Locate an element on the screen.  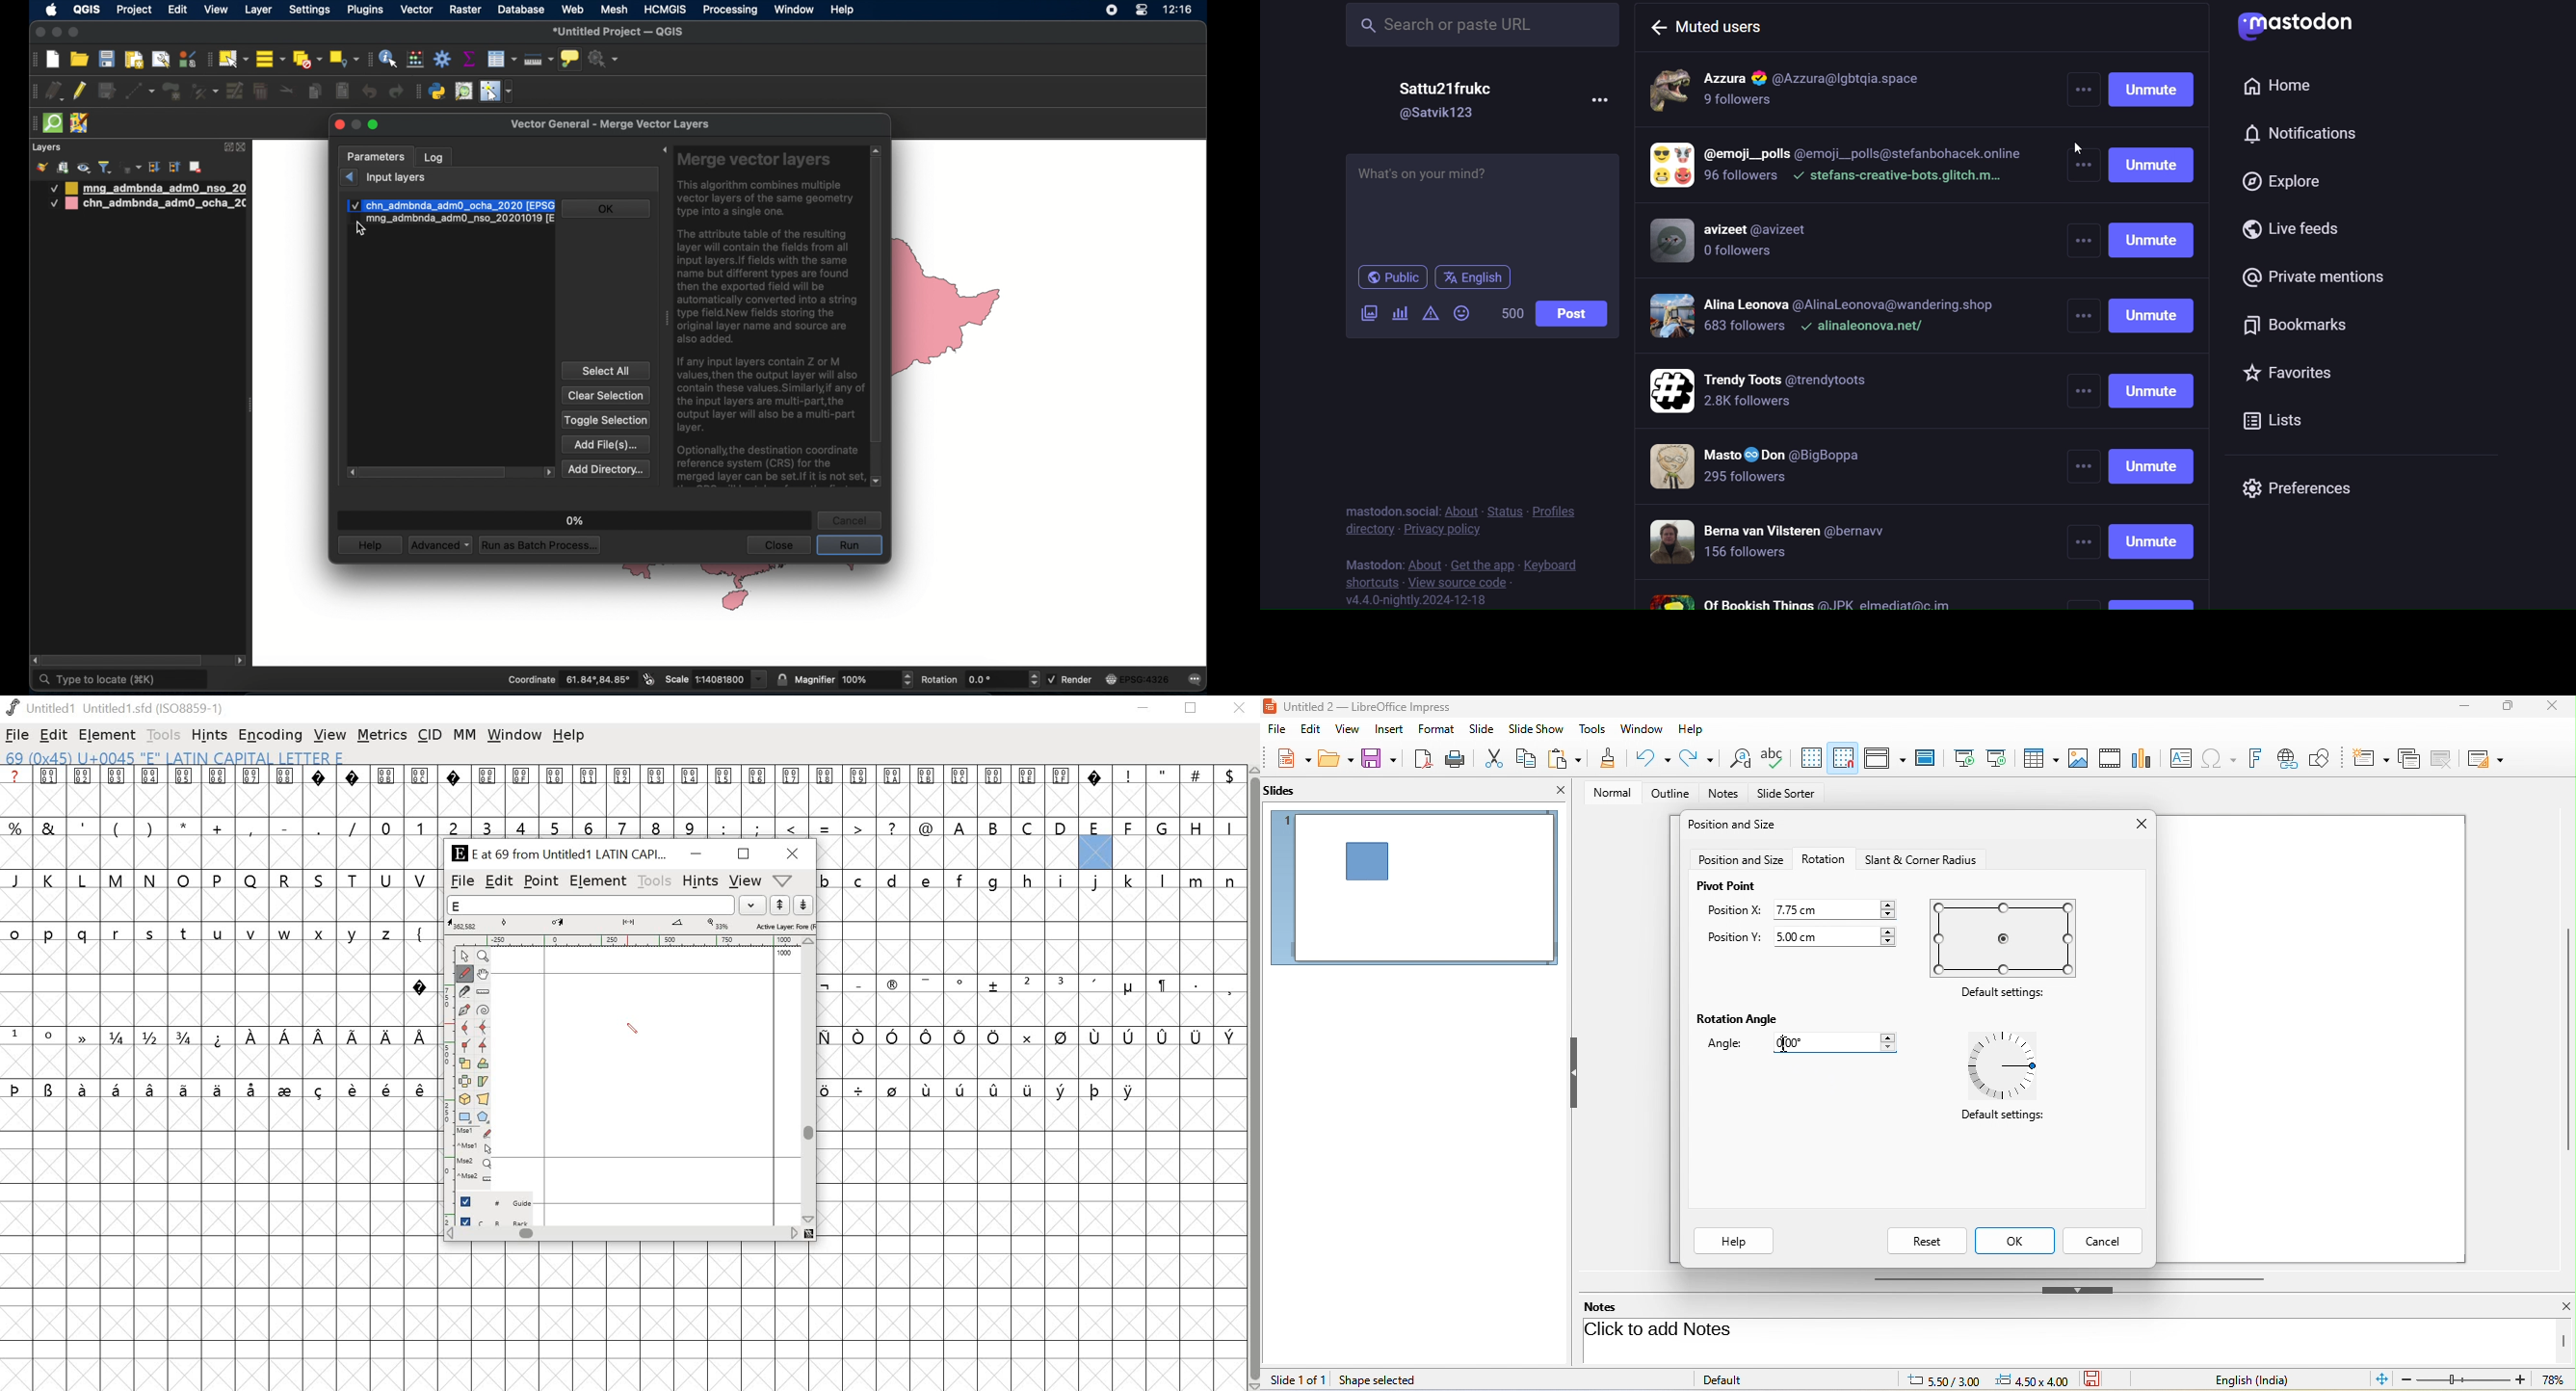
toolbox is located at coordinates (444, 59).